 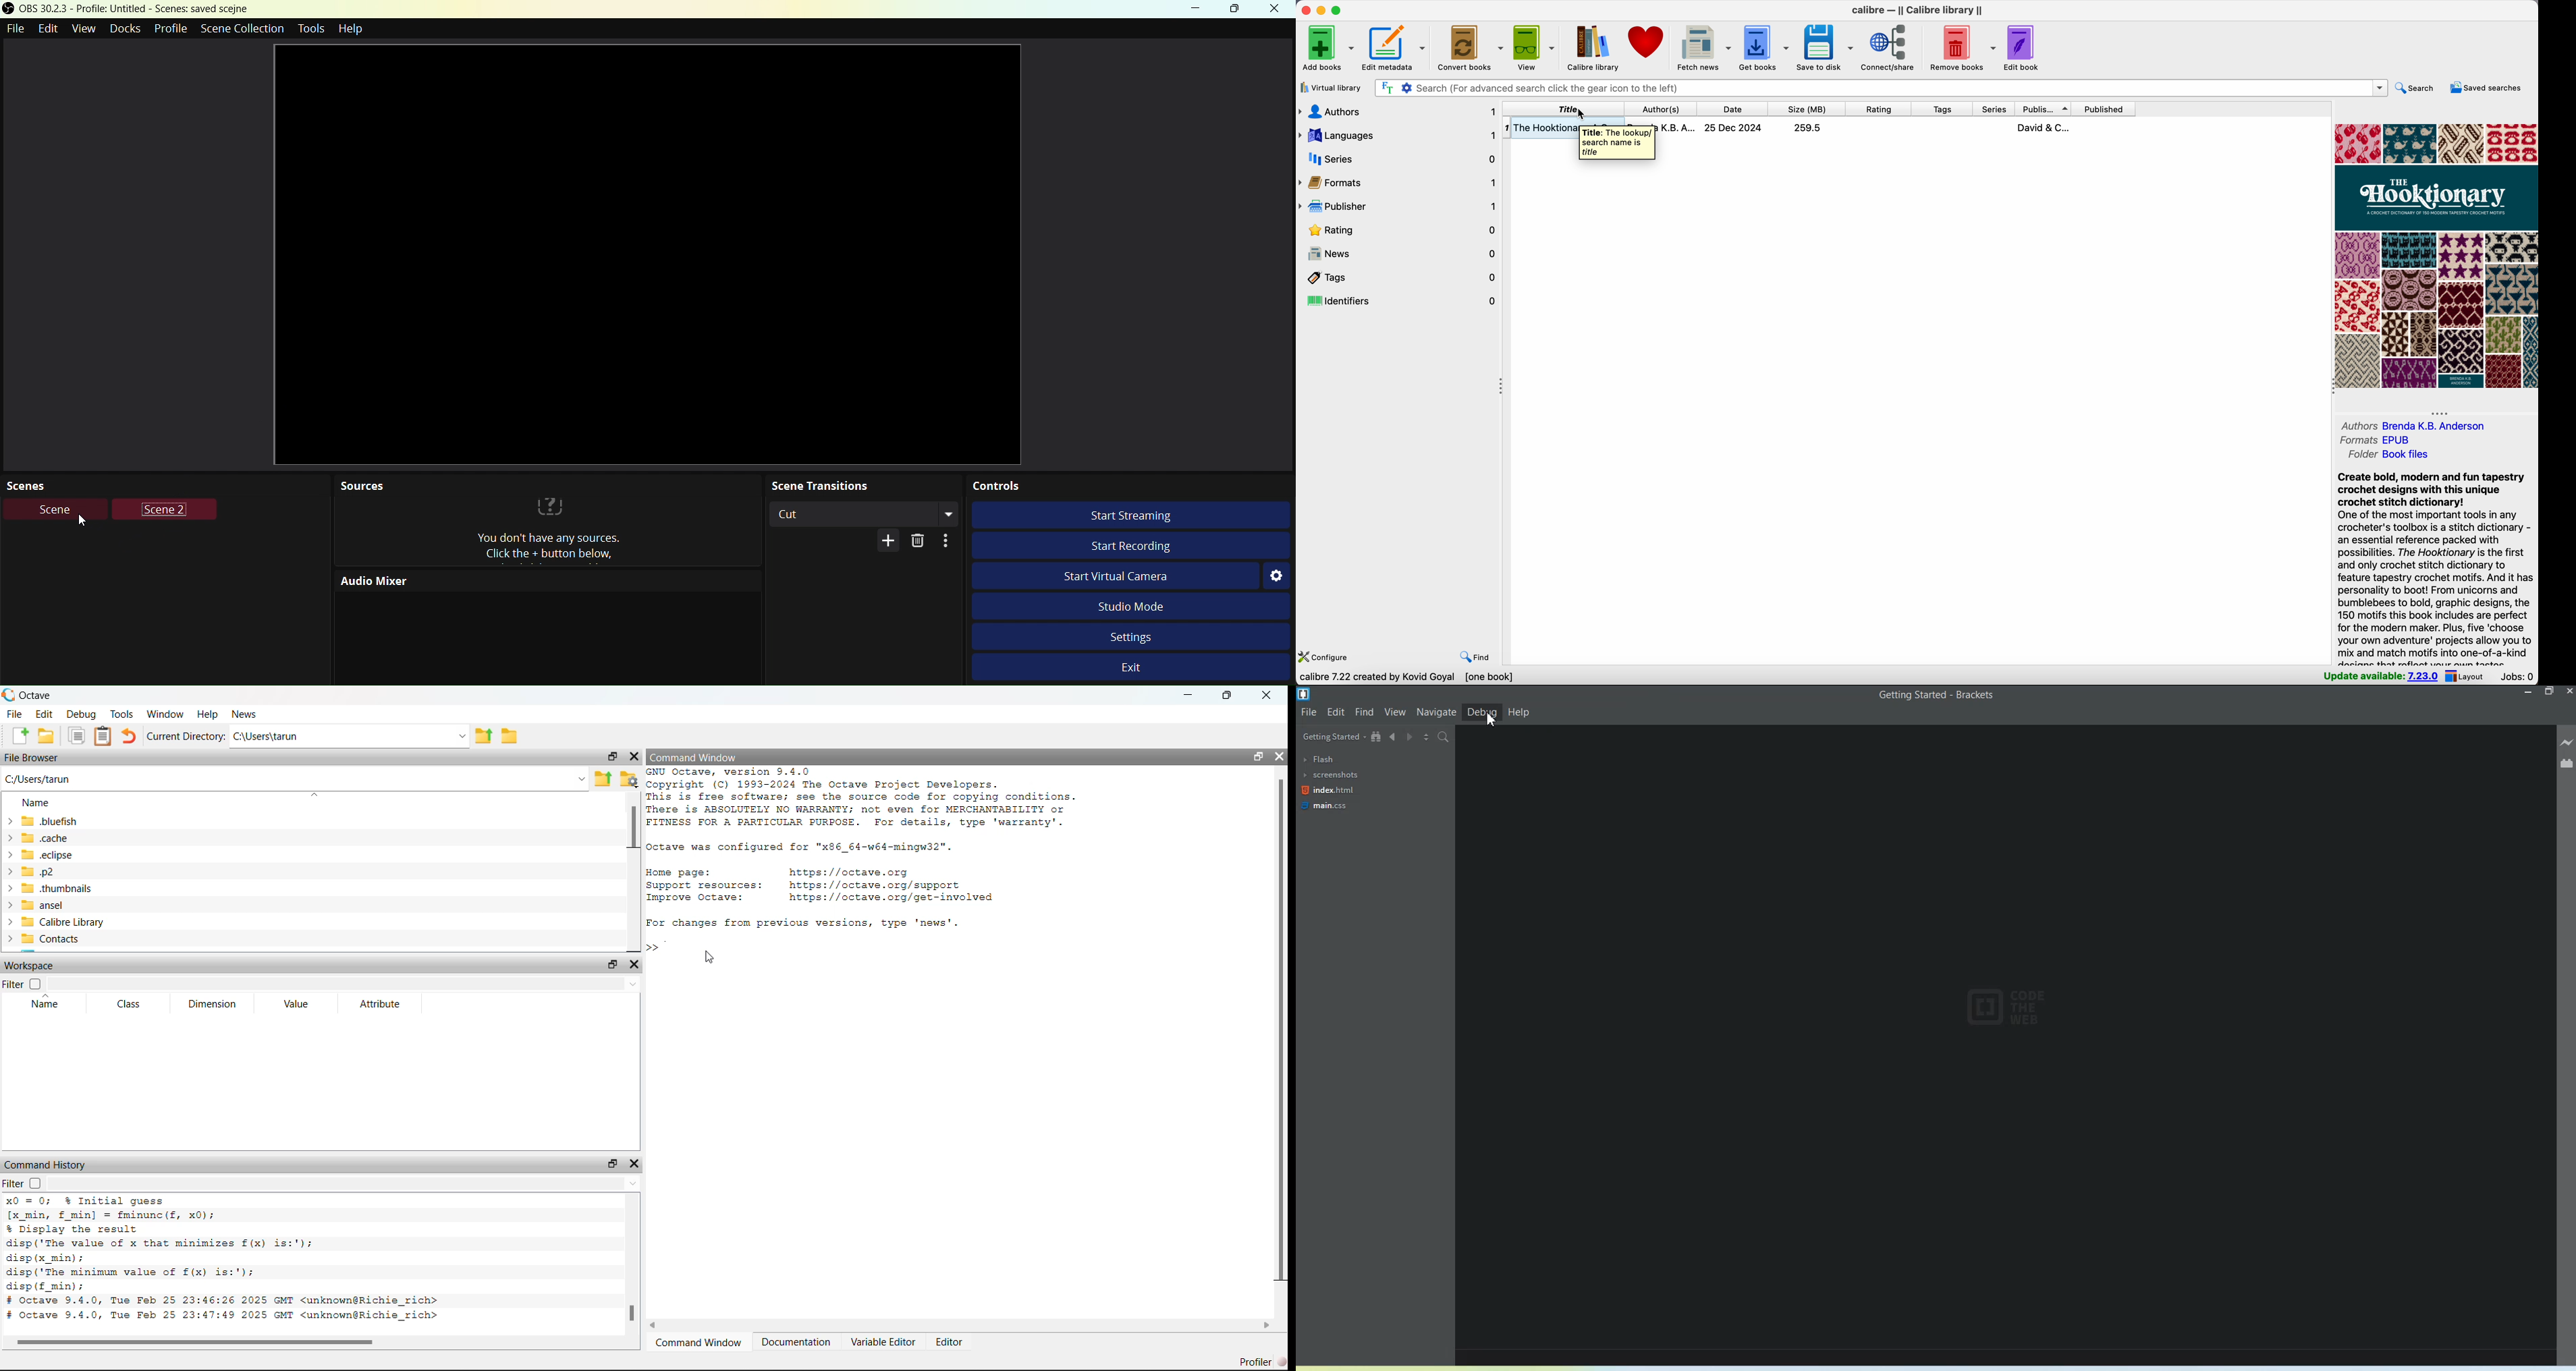 What do you see at coordinates (349, 736) in the screenshot?
I see `C:/Users/tarun` at bounding box center [349, 736].